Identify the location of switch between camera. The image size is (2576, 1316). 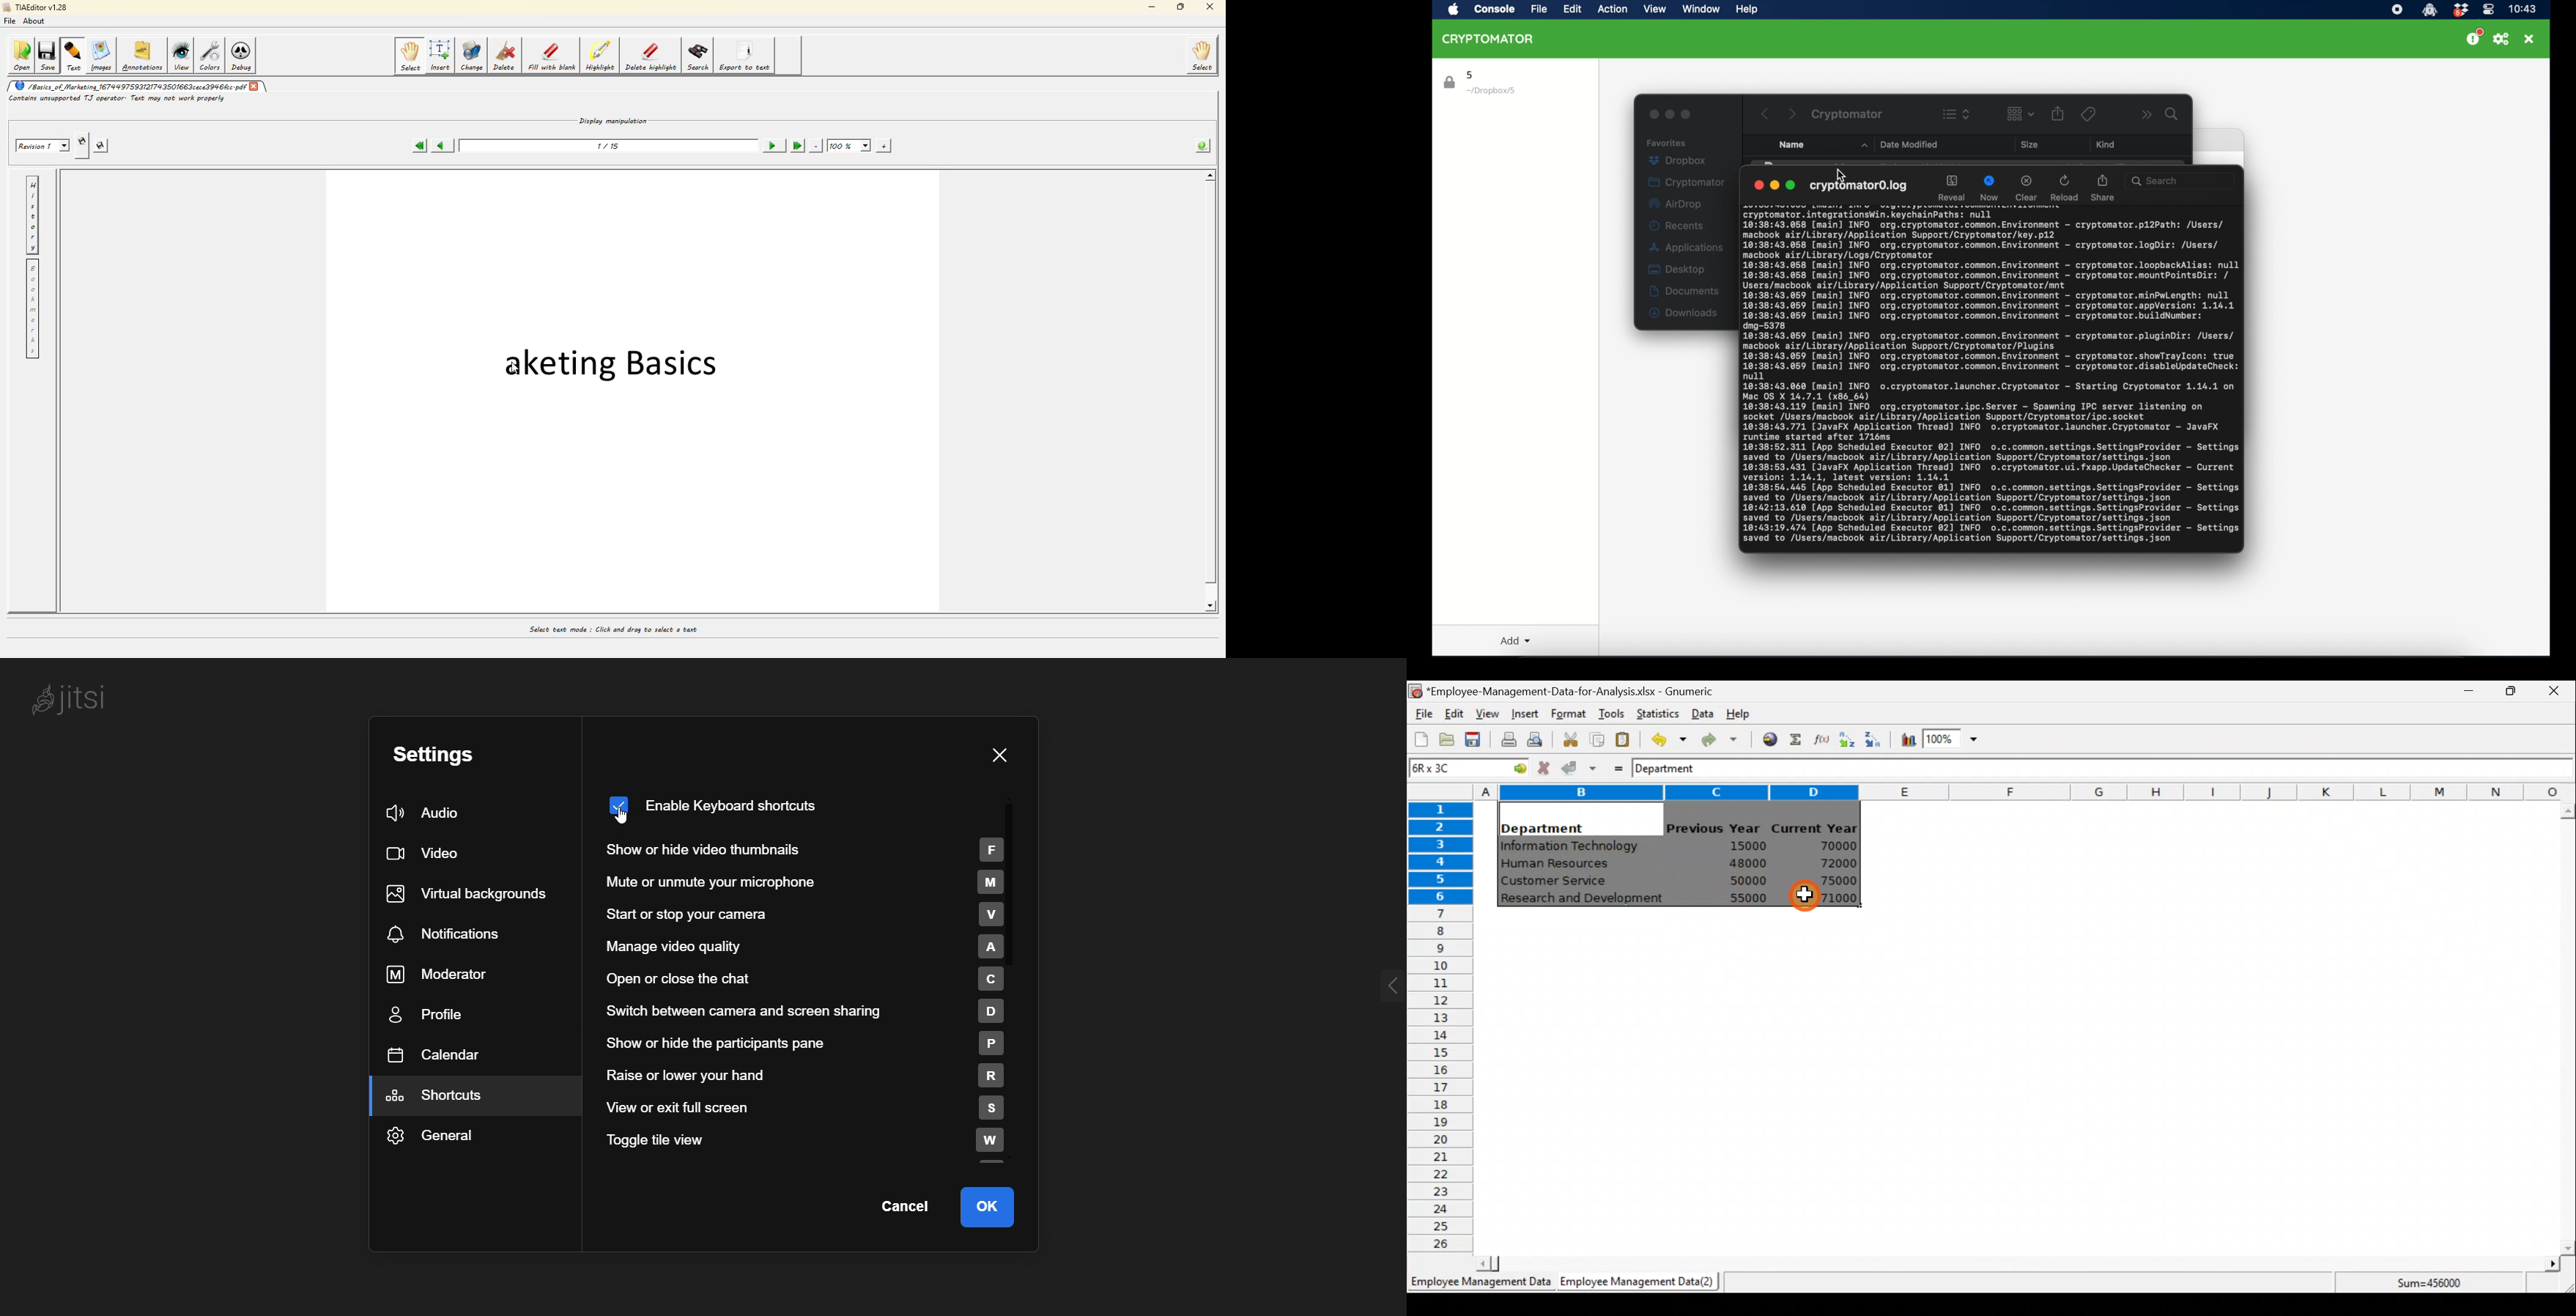
(813, 1010).